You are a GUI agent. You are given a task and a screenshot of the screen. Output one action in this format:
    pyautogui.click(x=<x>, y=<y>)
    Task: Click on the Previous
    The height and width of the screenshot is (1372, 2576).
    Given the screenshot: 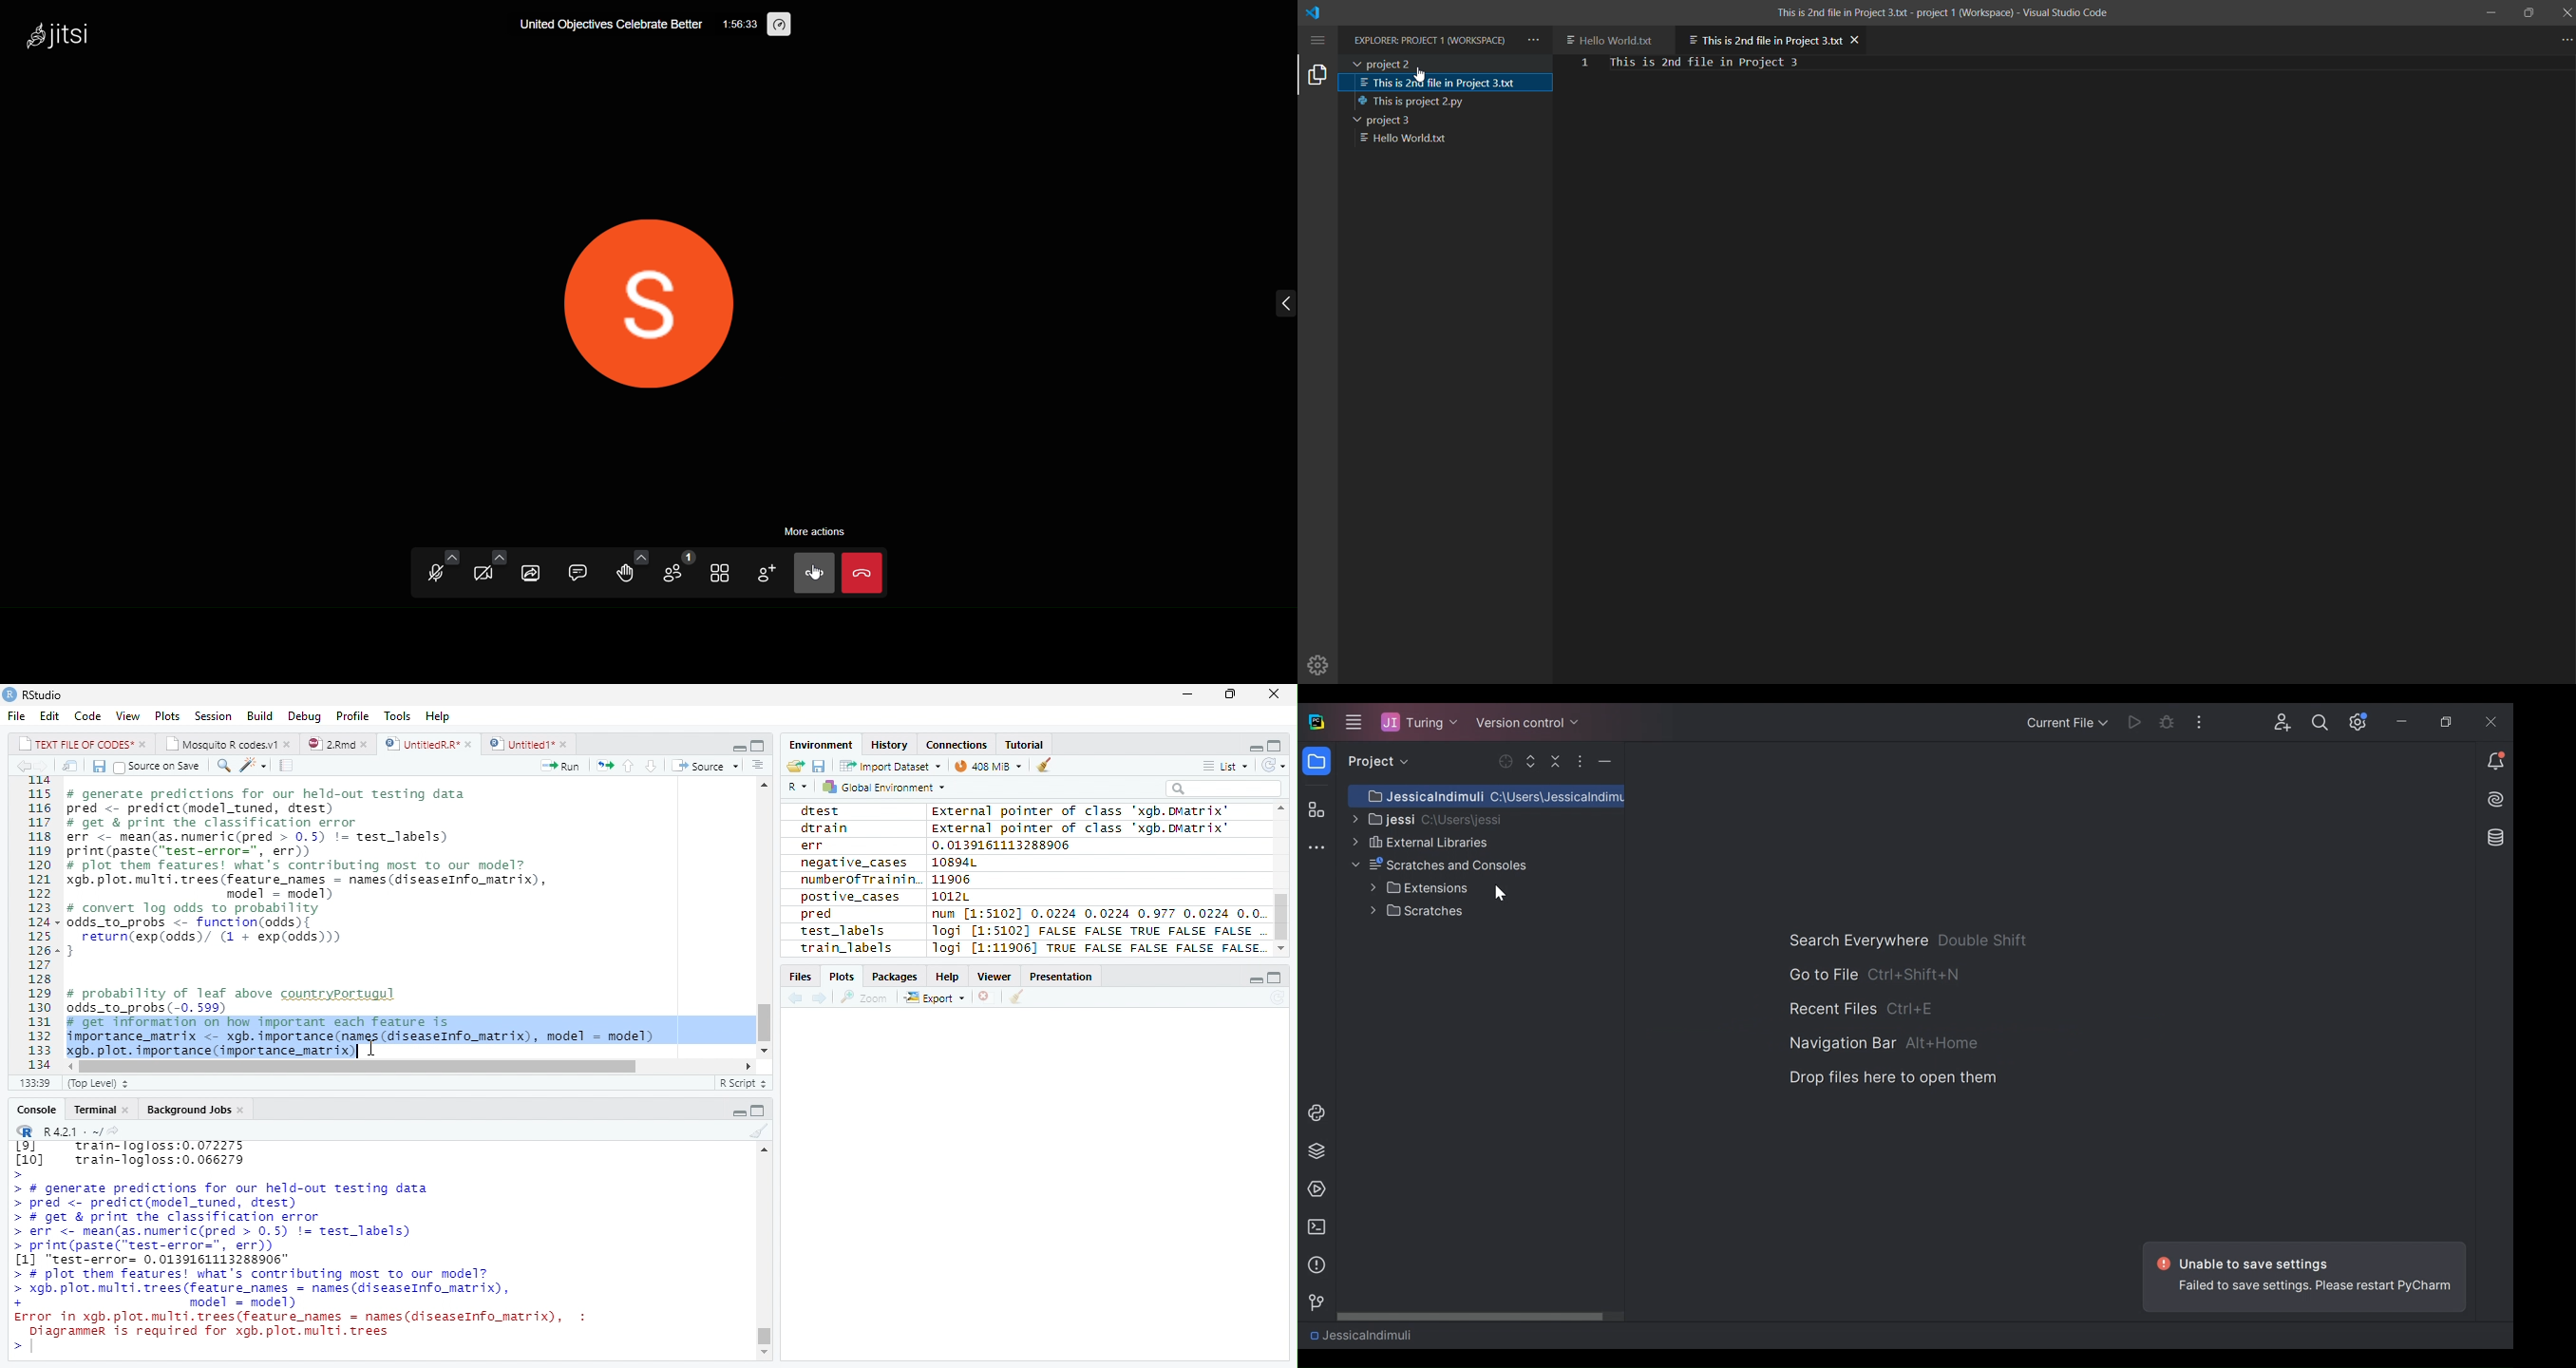 What is the action you would take?
    pyautogui.click(x=22, y=767)
    